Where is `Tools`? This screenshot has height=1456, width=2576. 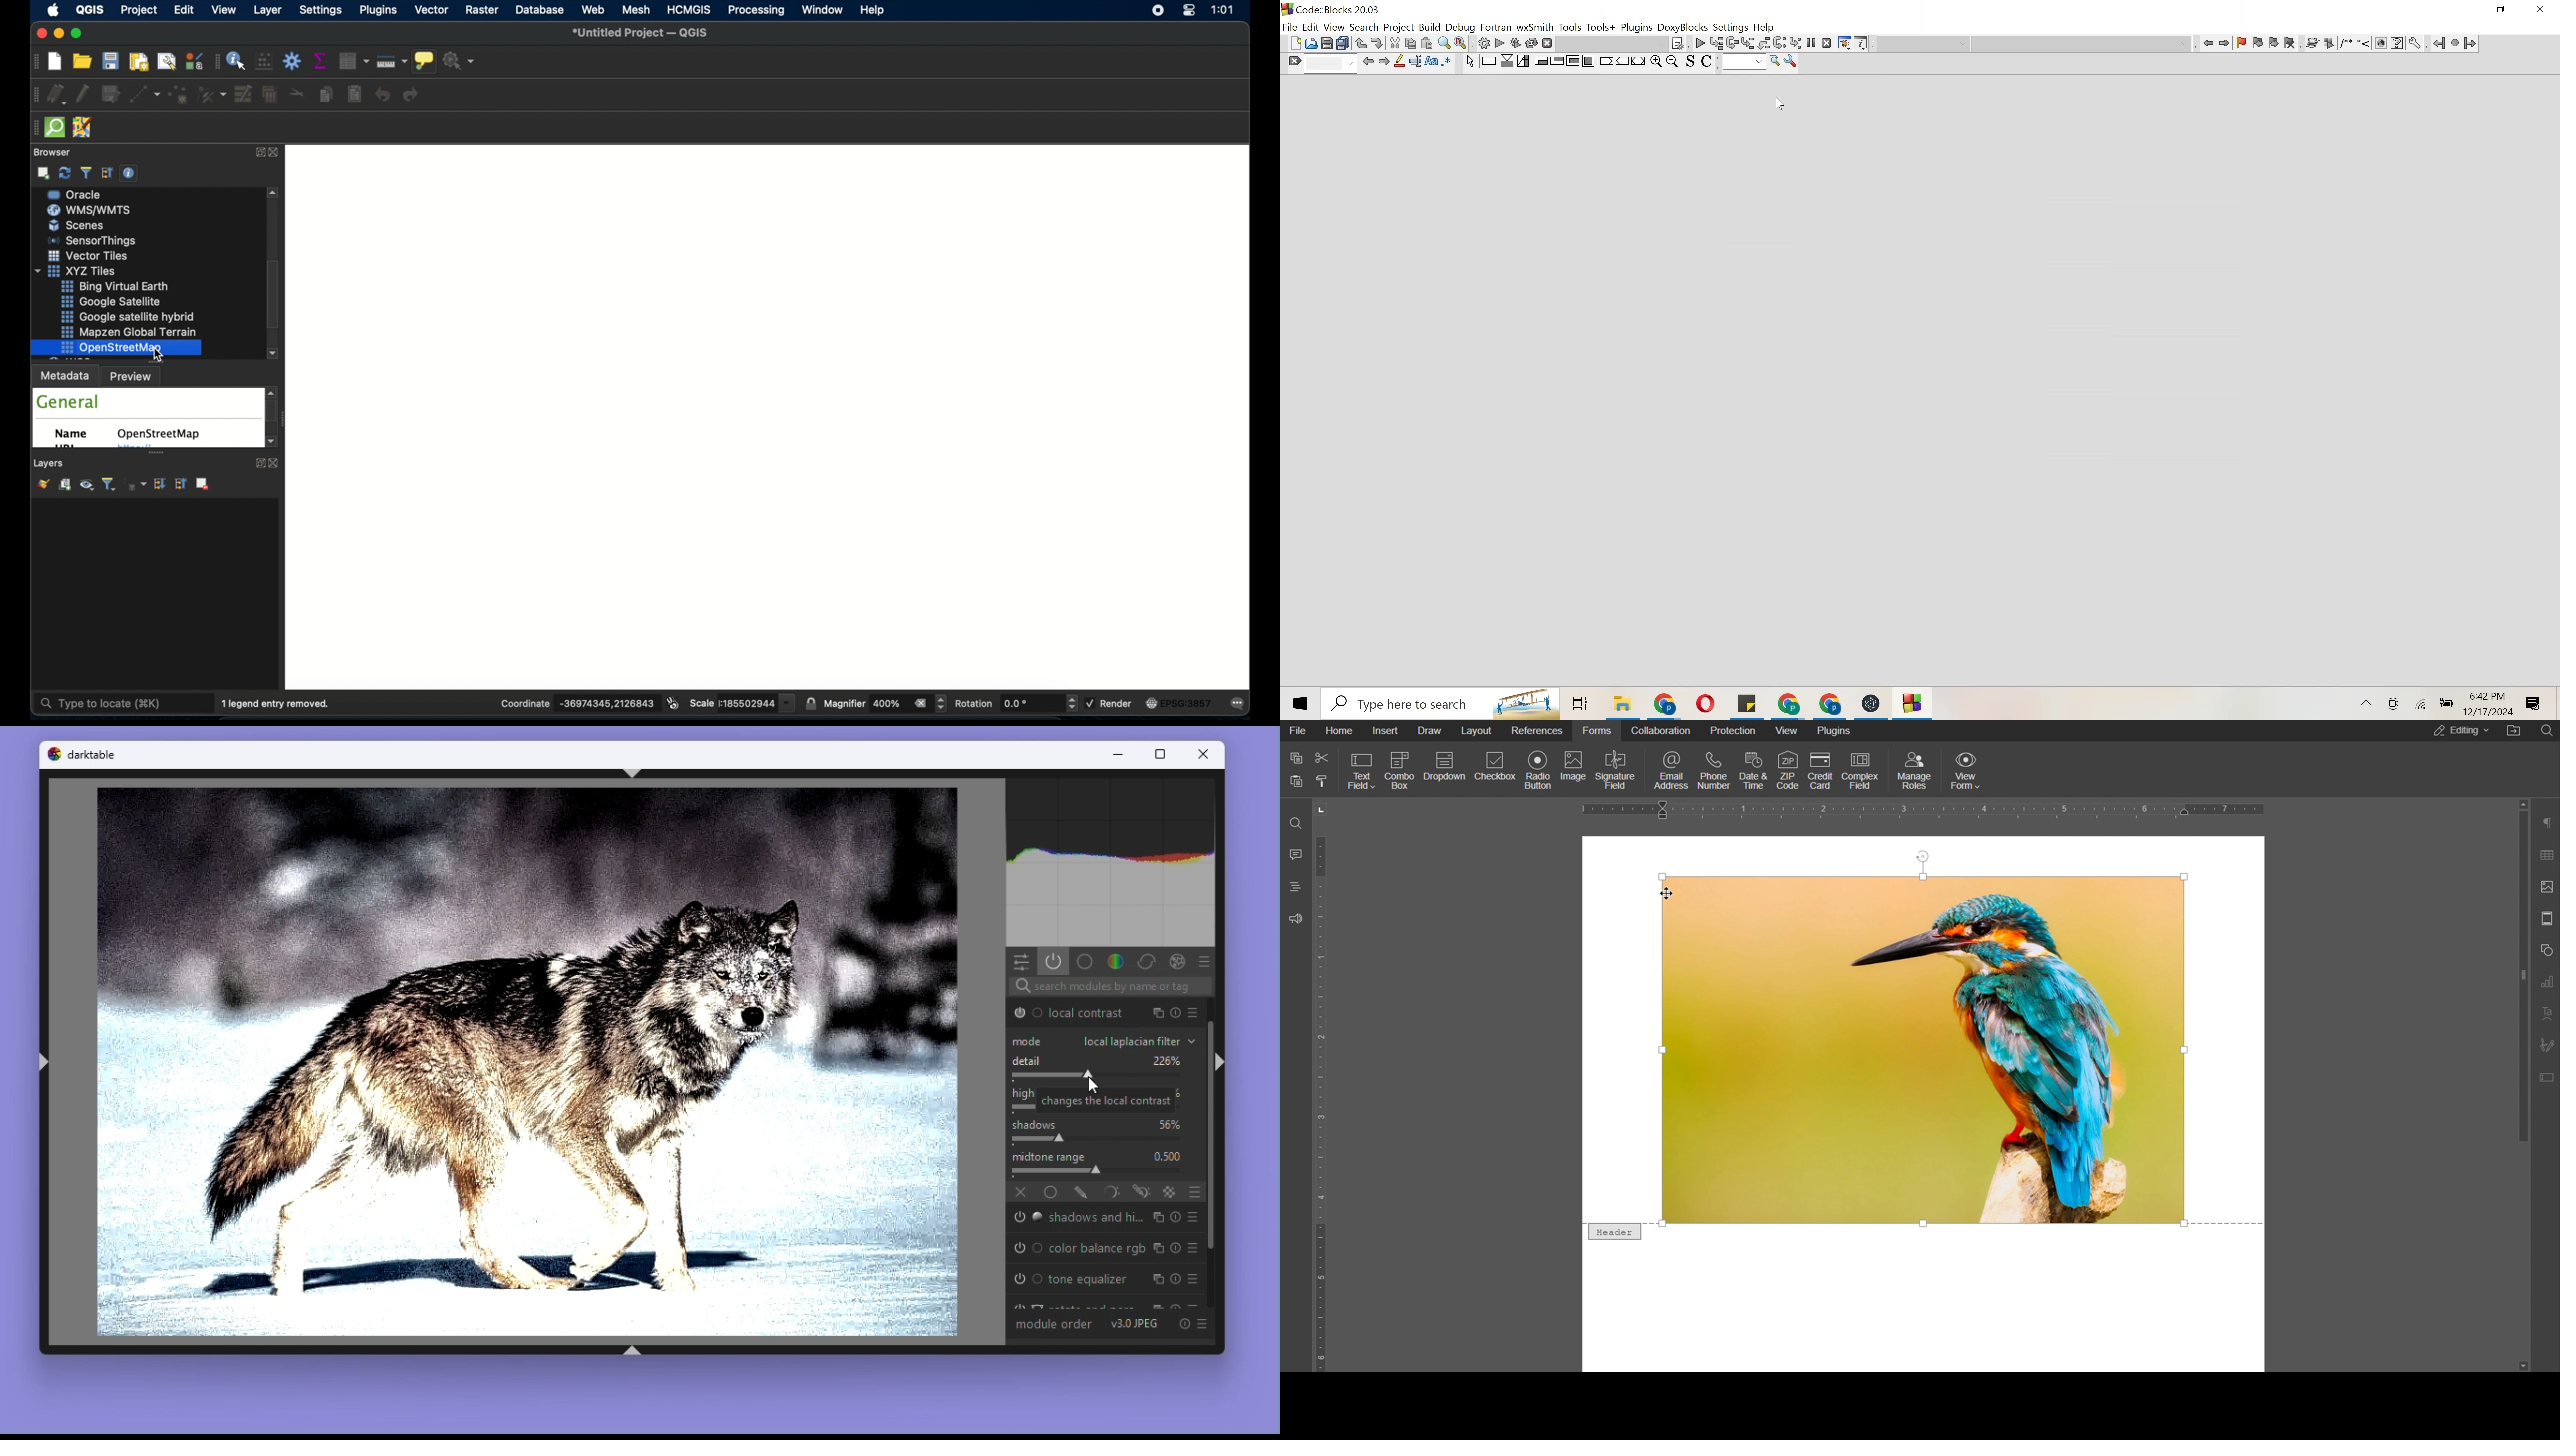 Tools is located at coordinates (1844, 43).